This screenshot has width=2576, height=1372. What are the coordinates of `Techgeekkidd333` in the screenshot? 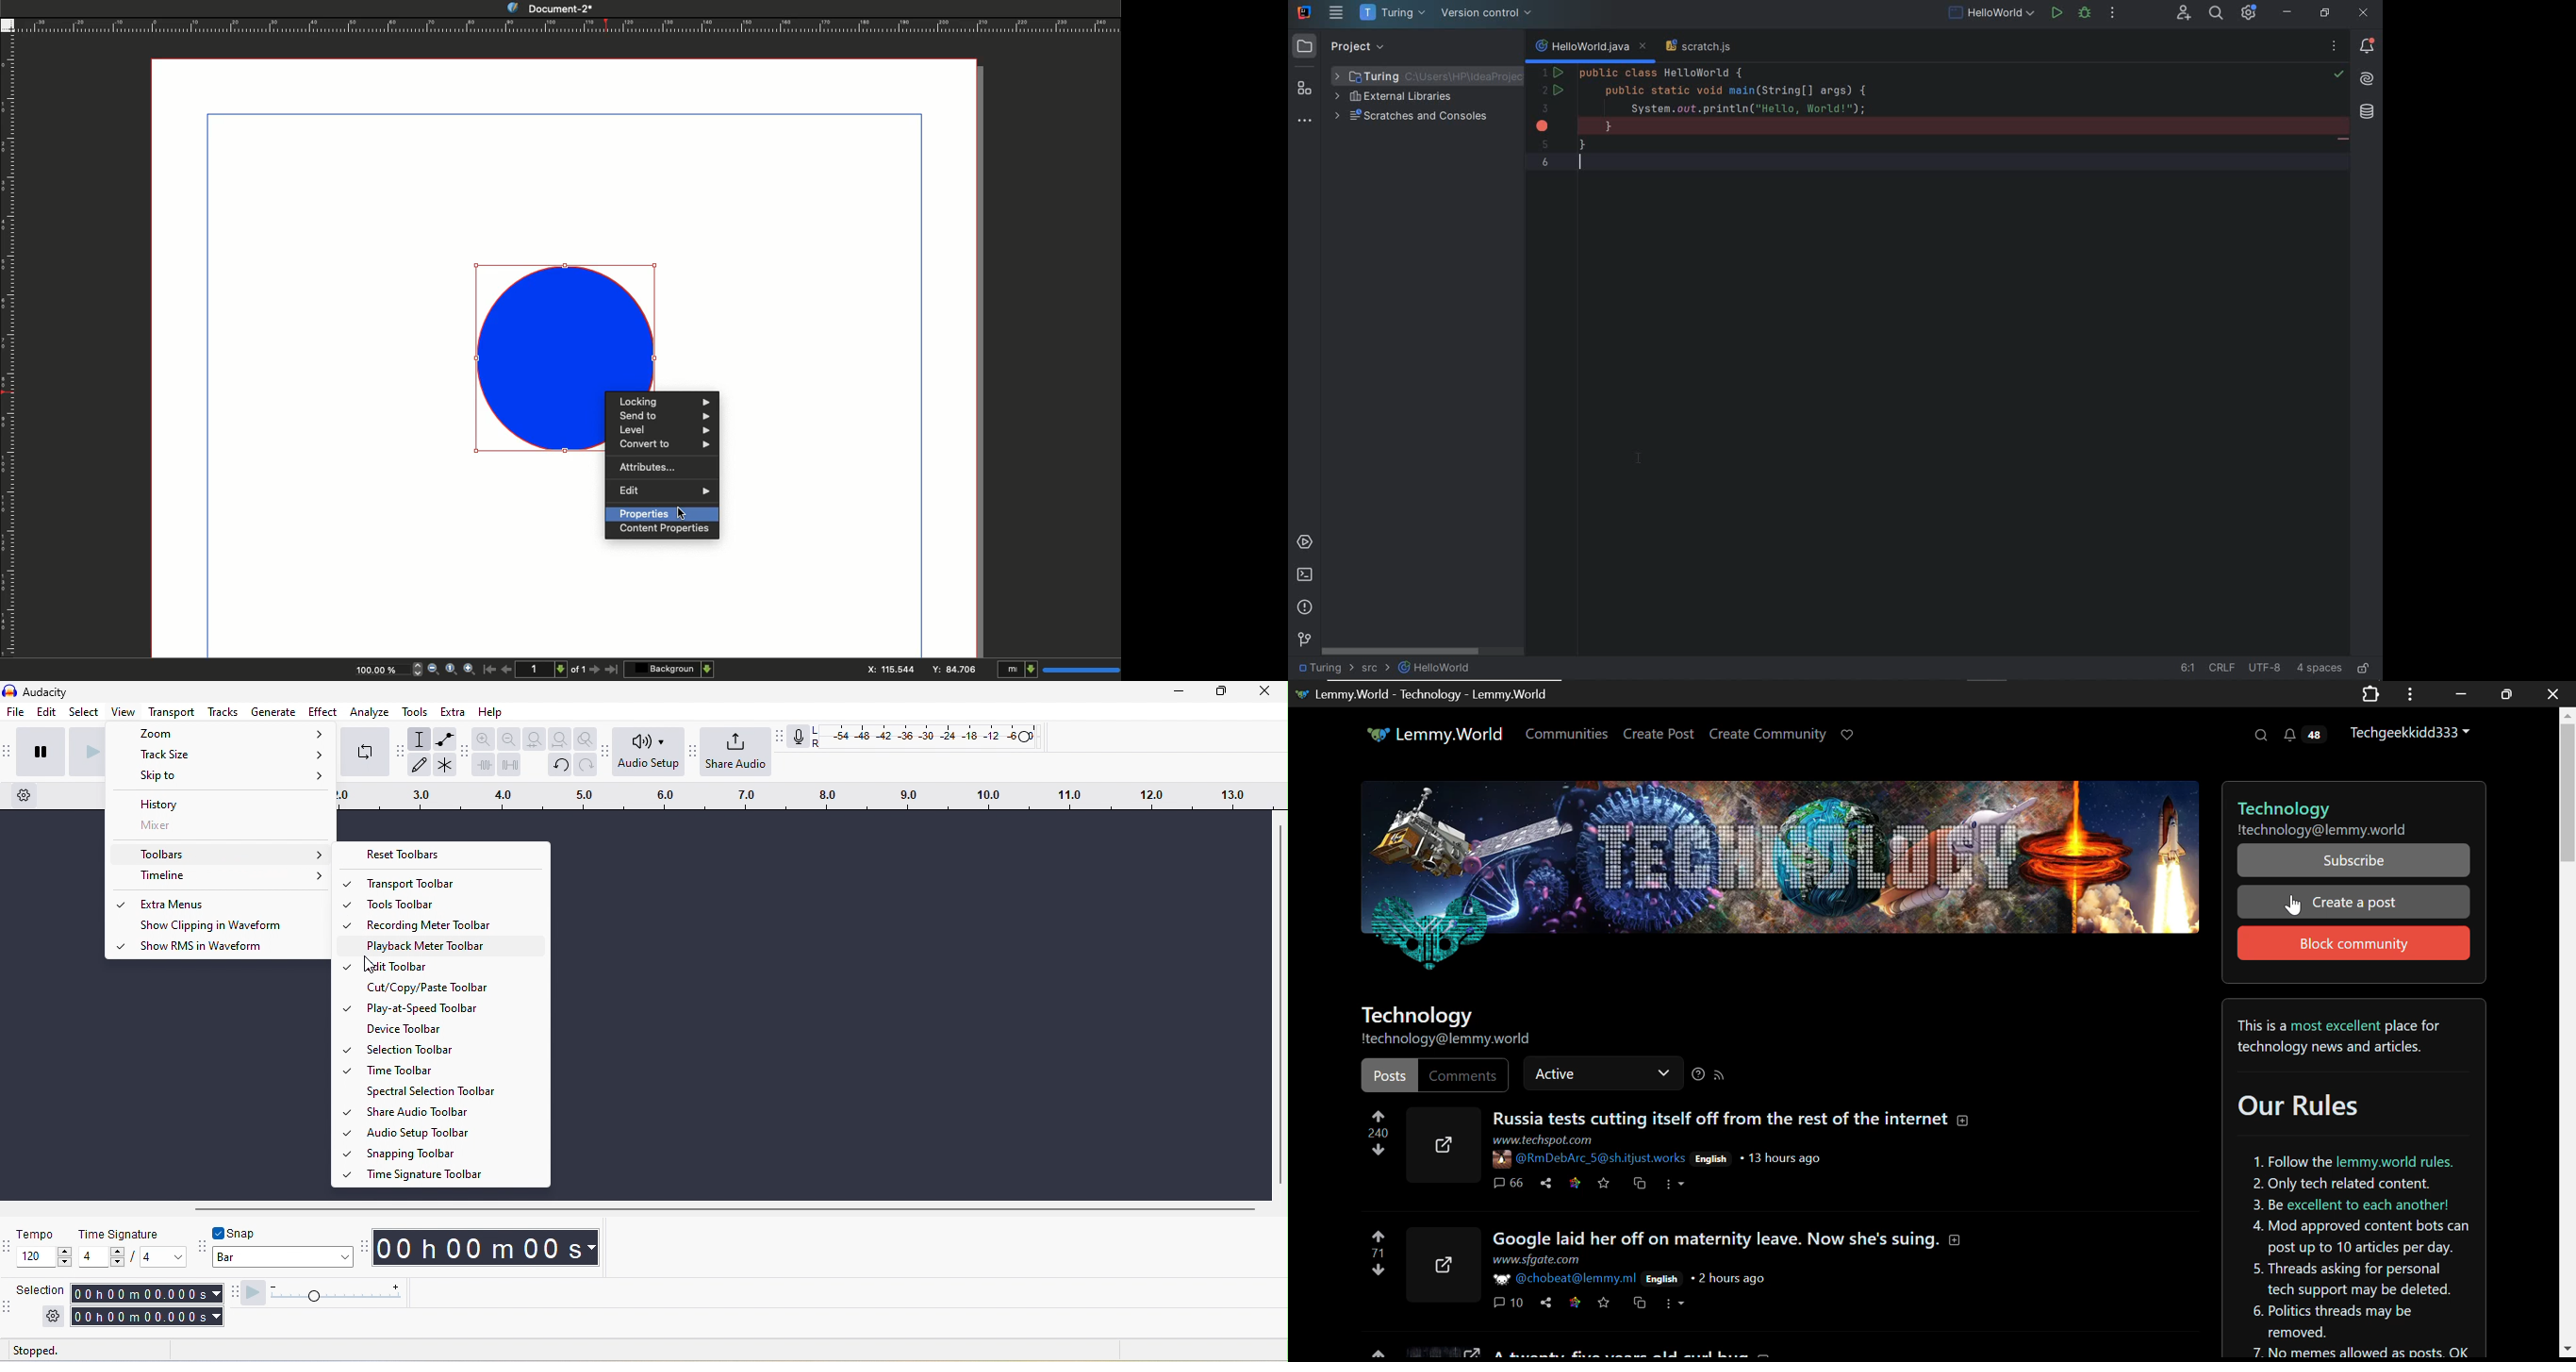 It's located at (2412, 733).